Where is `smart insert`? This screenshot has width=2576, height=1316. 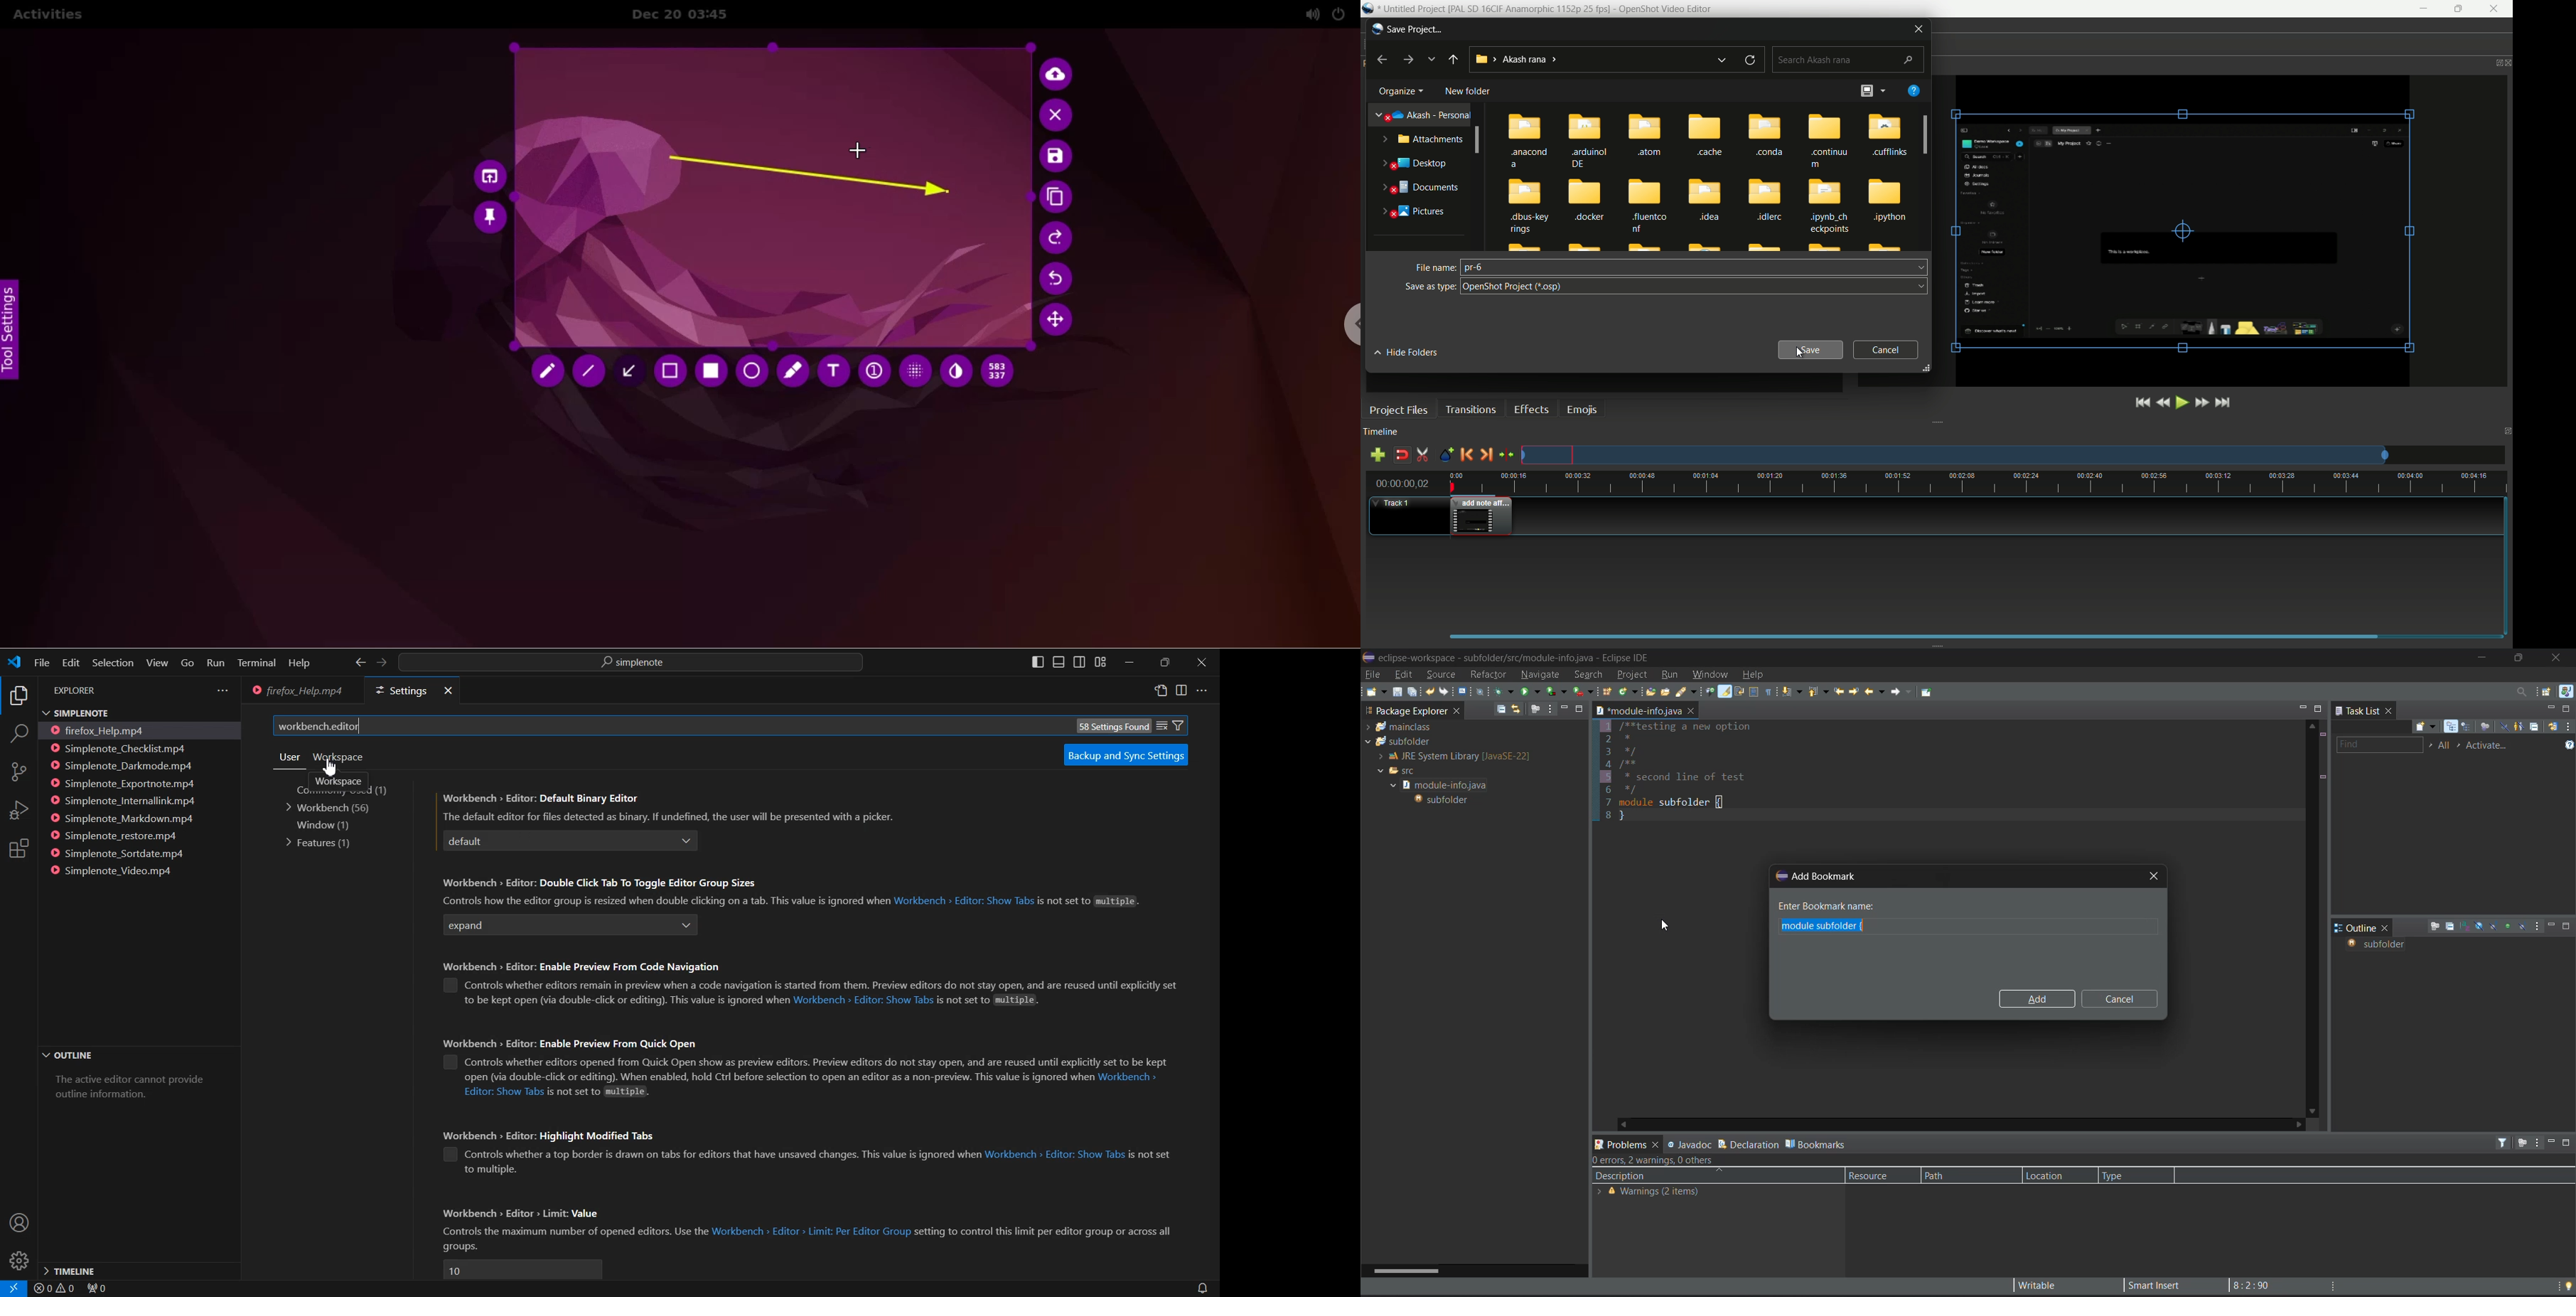
smart insert is located at coordinates (2151, 1285).